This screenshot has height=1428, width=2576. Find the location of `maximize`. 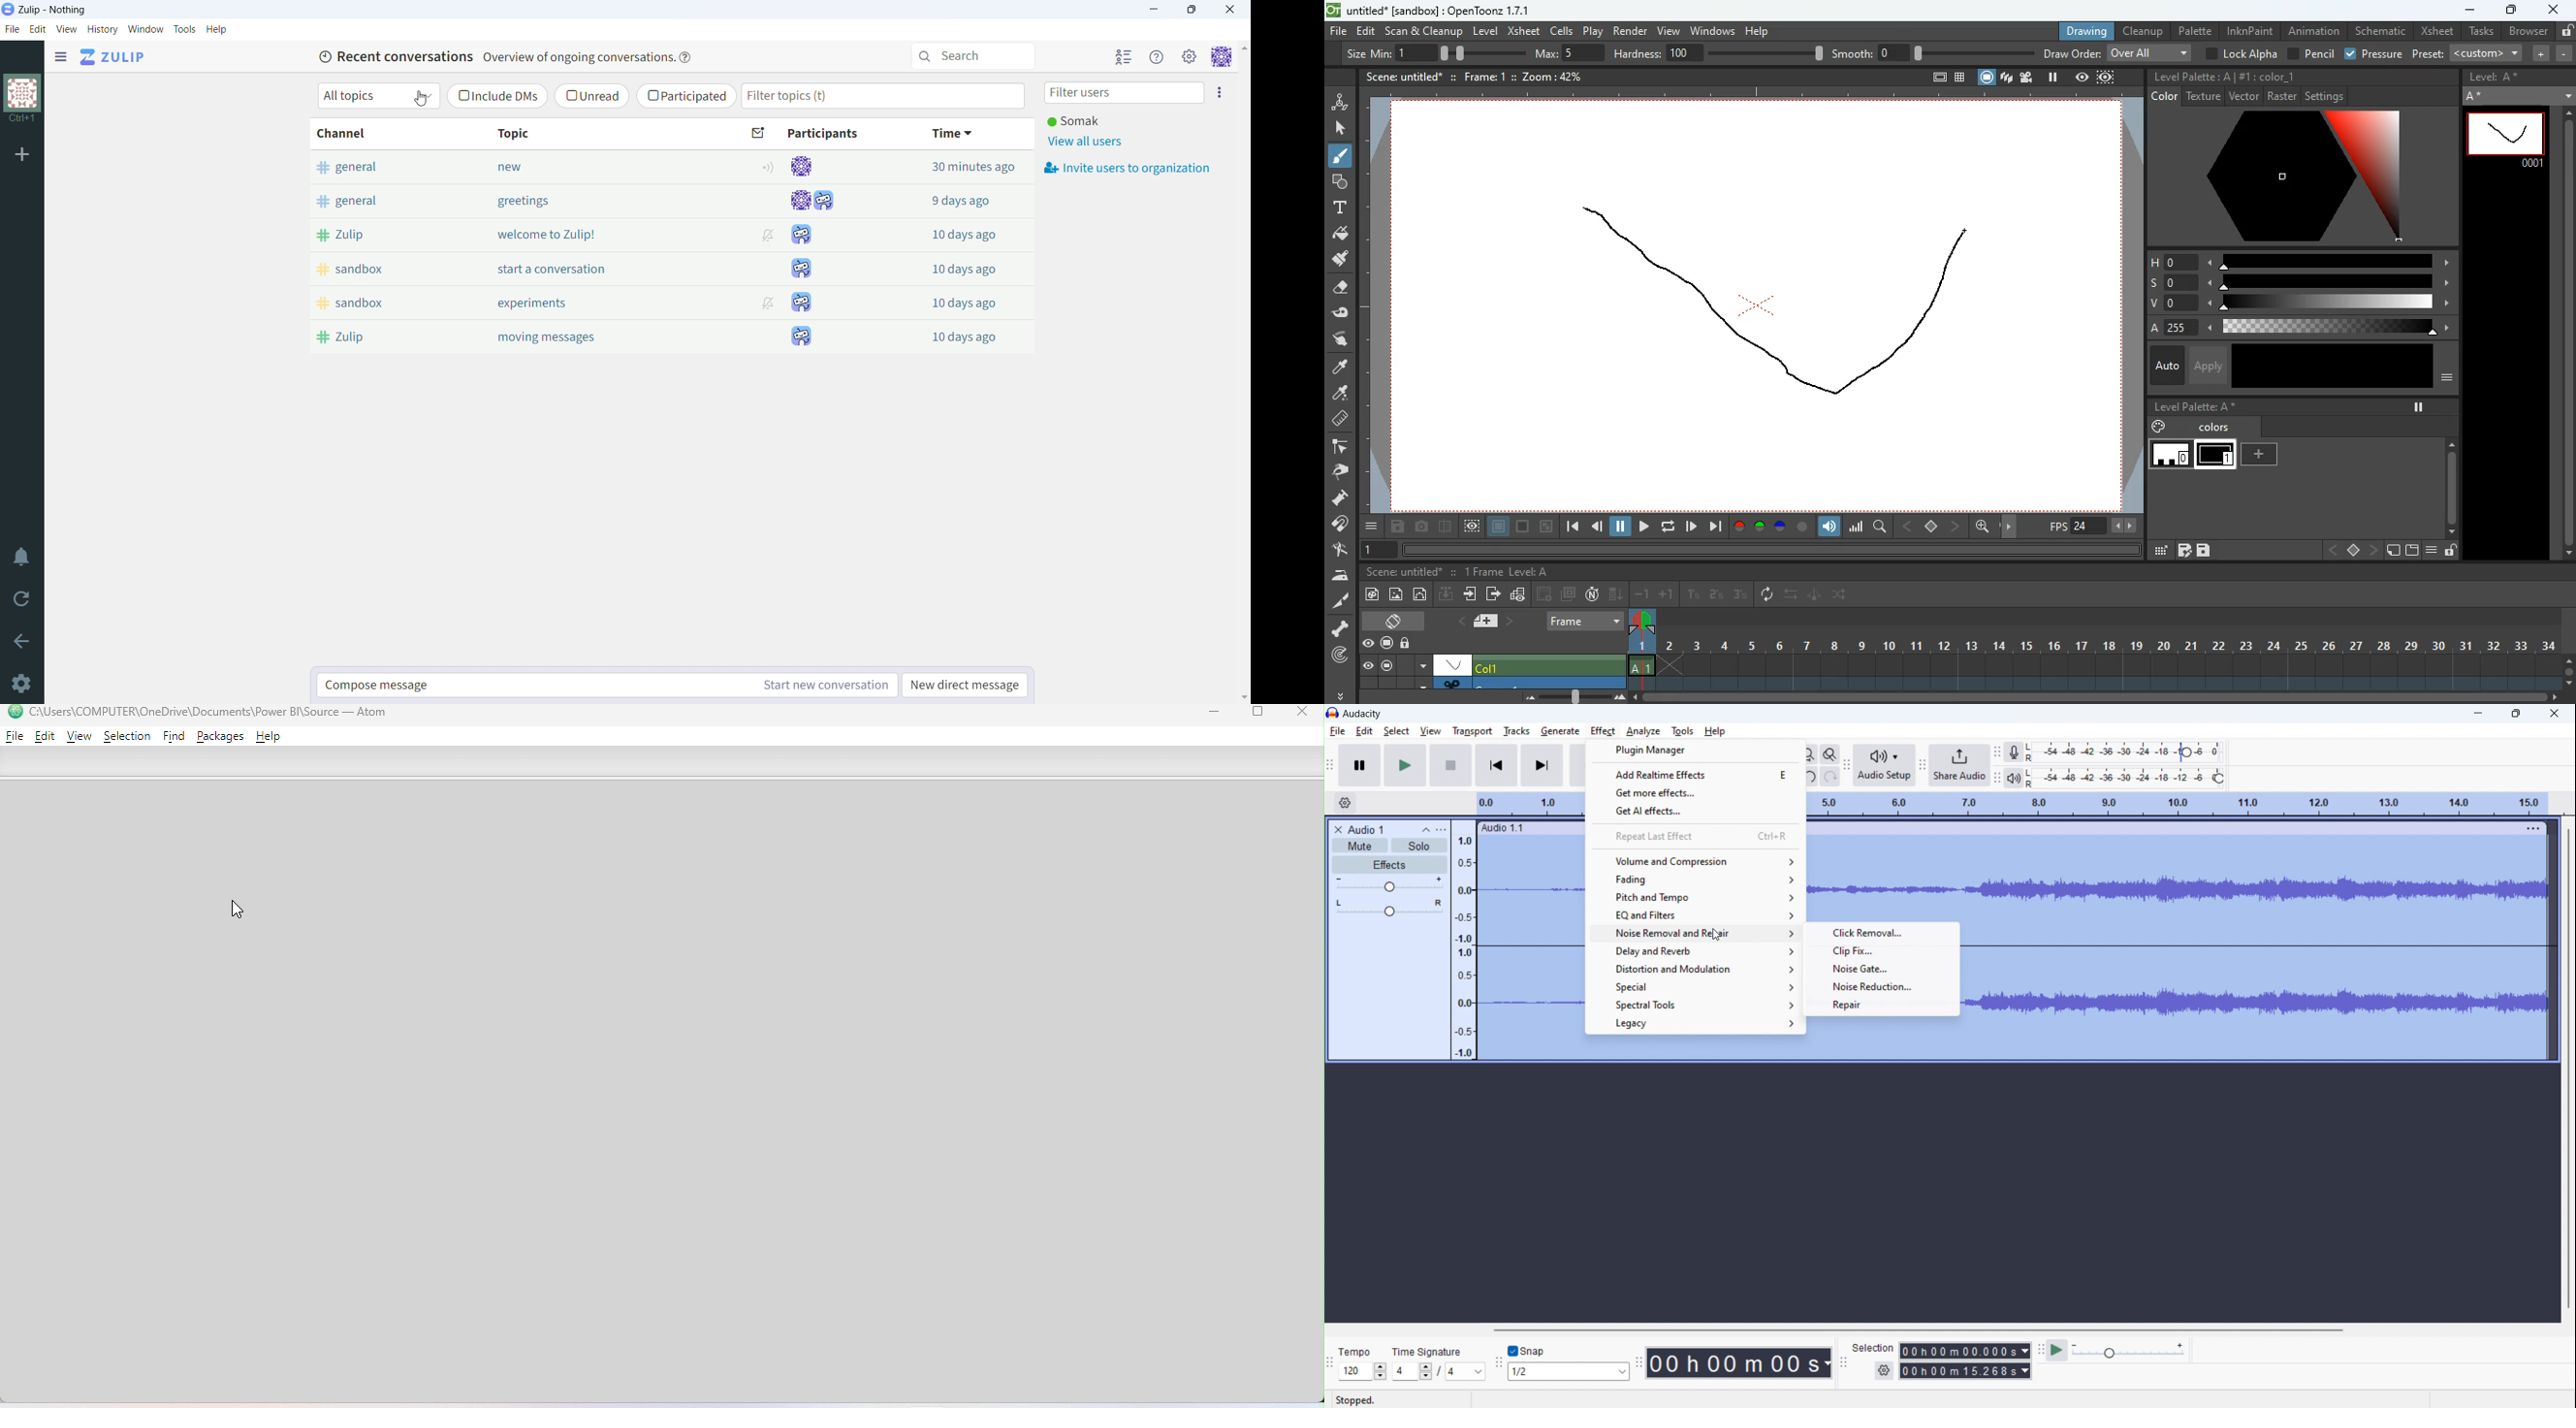

maximize is located at coordinates (1194, 9).